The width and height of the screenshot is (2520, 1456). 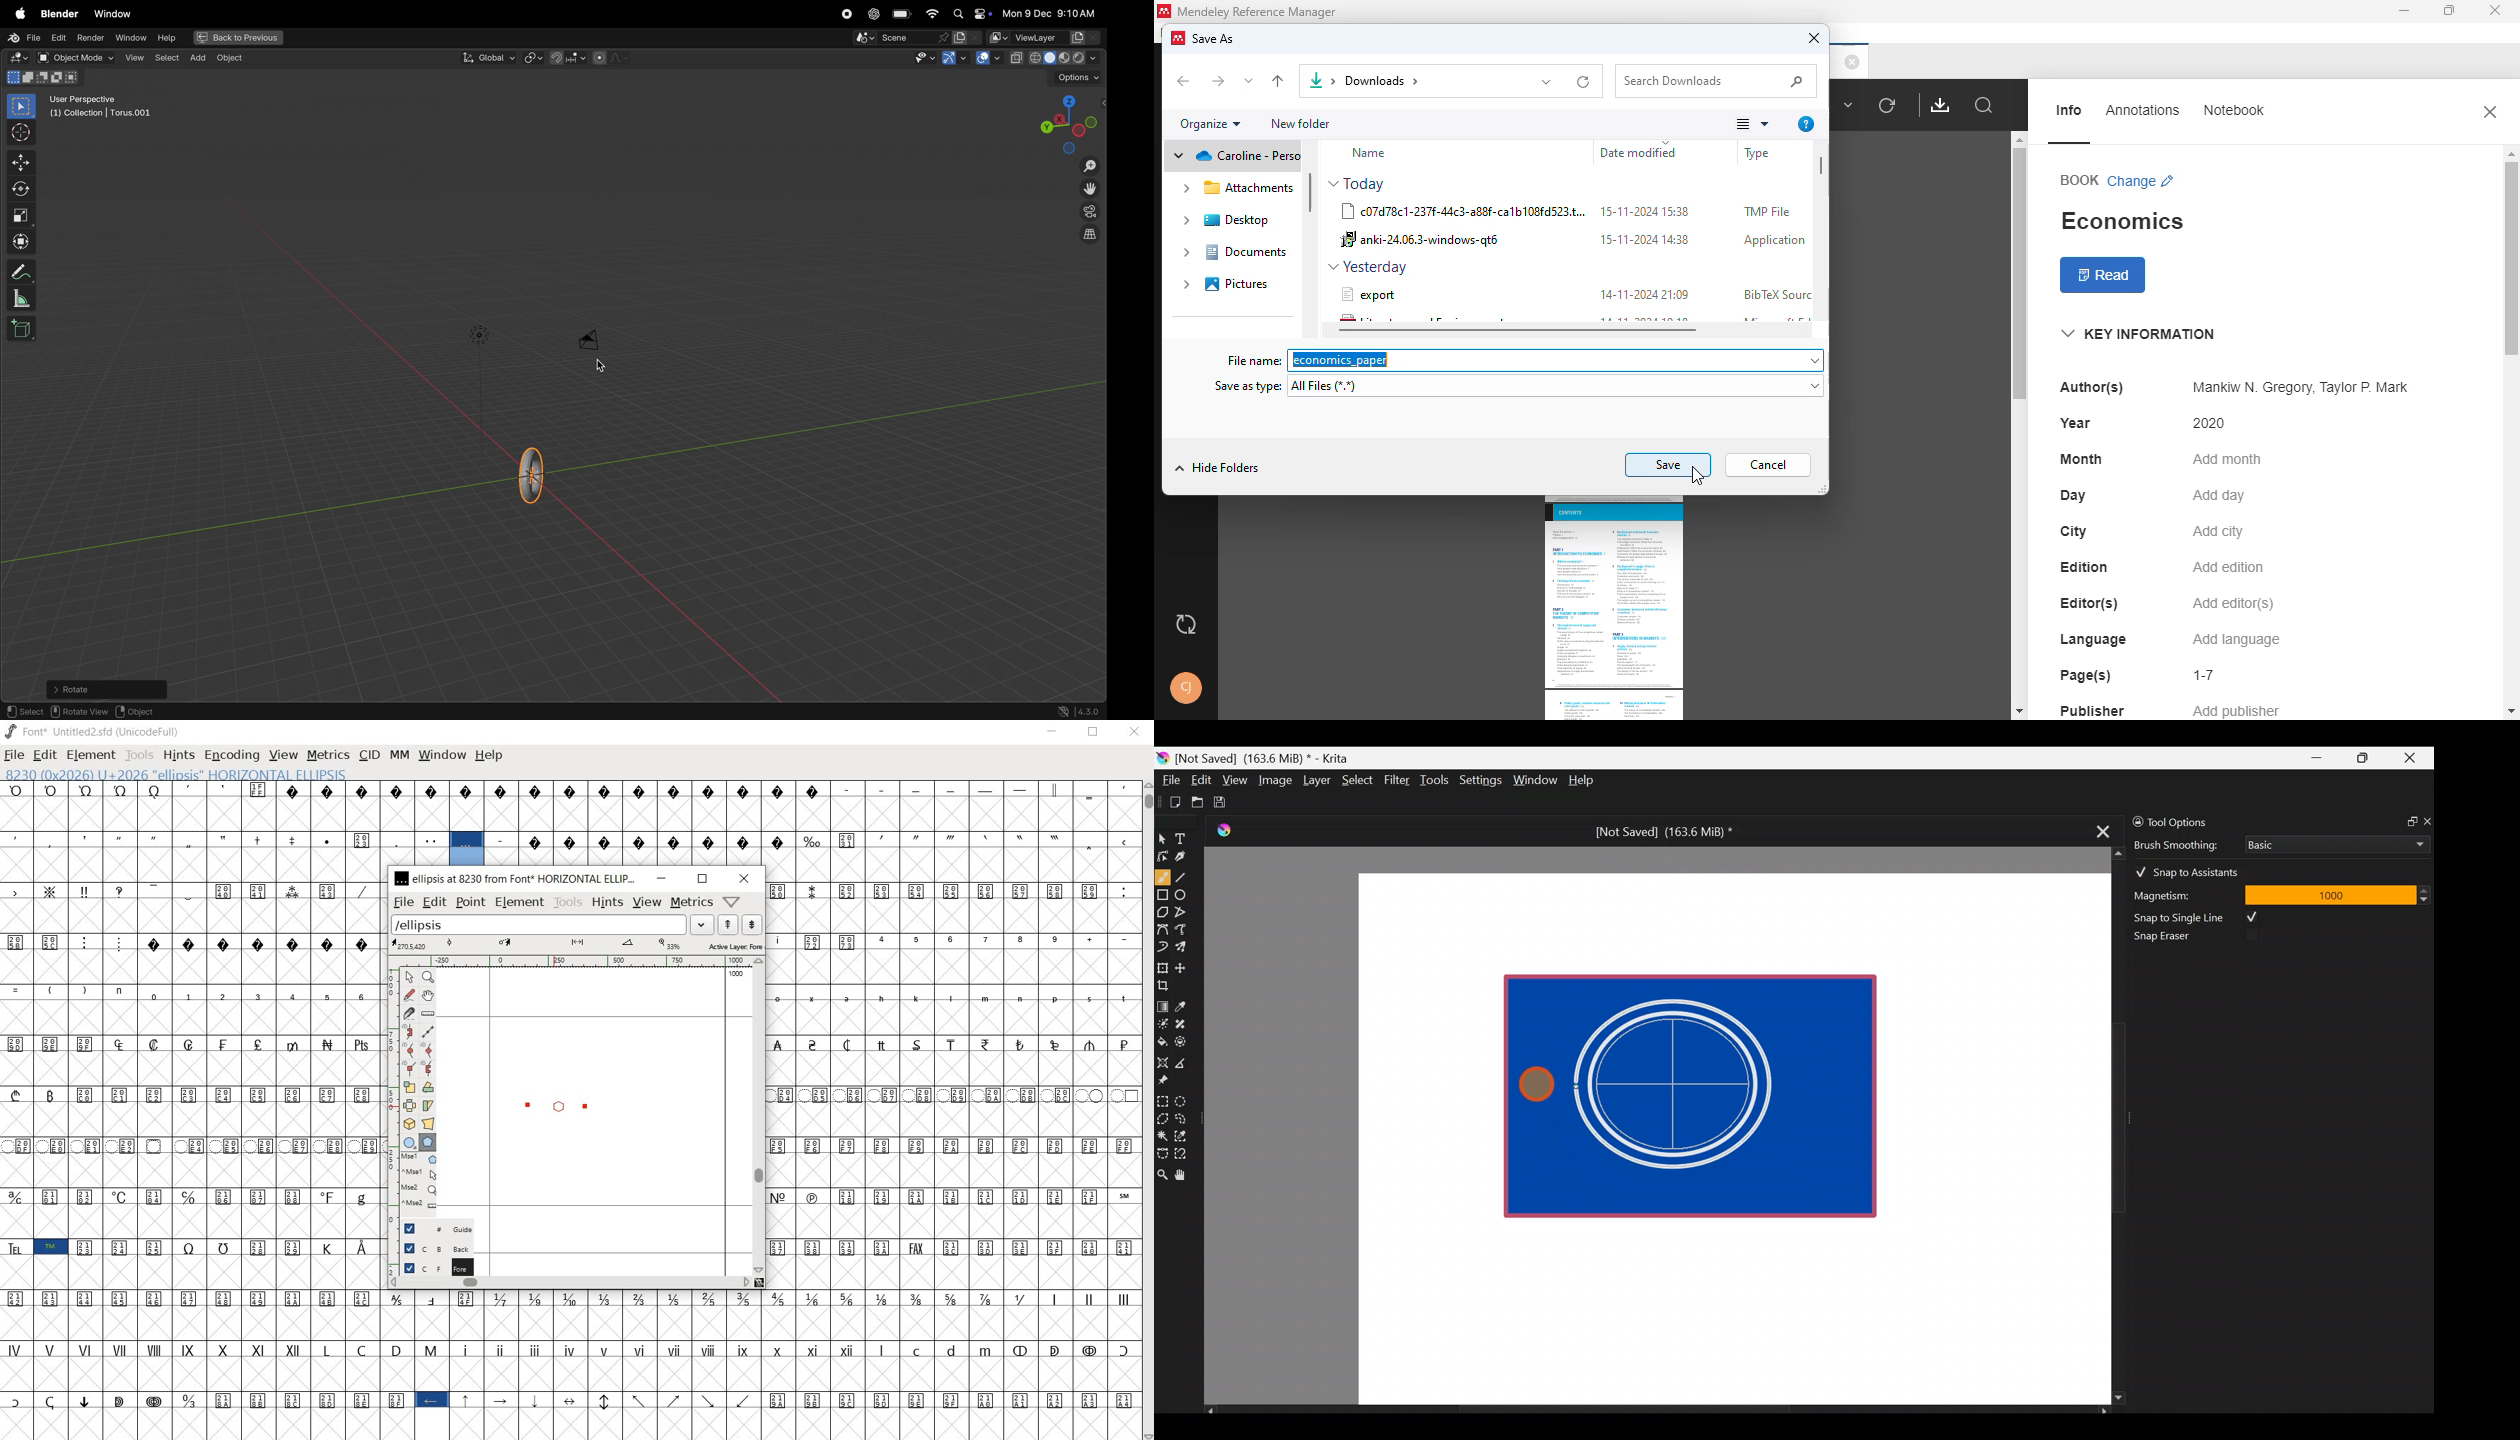 I want to click on tools, so click(x=569, y=902).